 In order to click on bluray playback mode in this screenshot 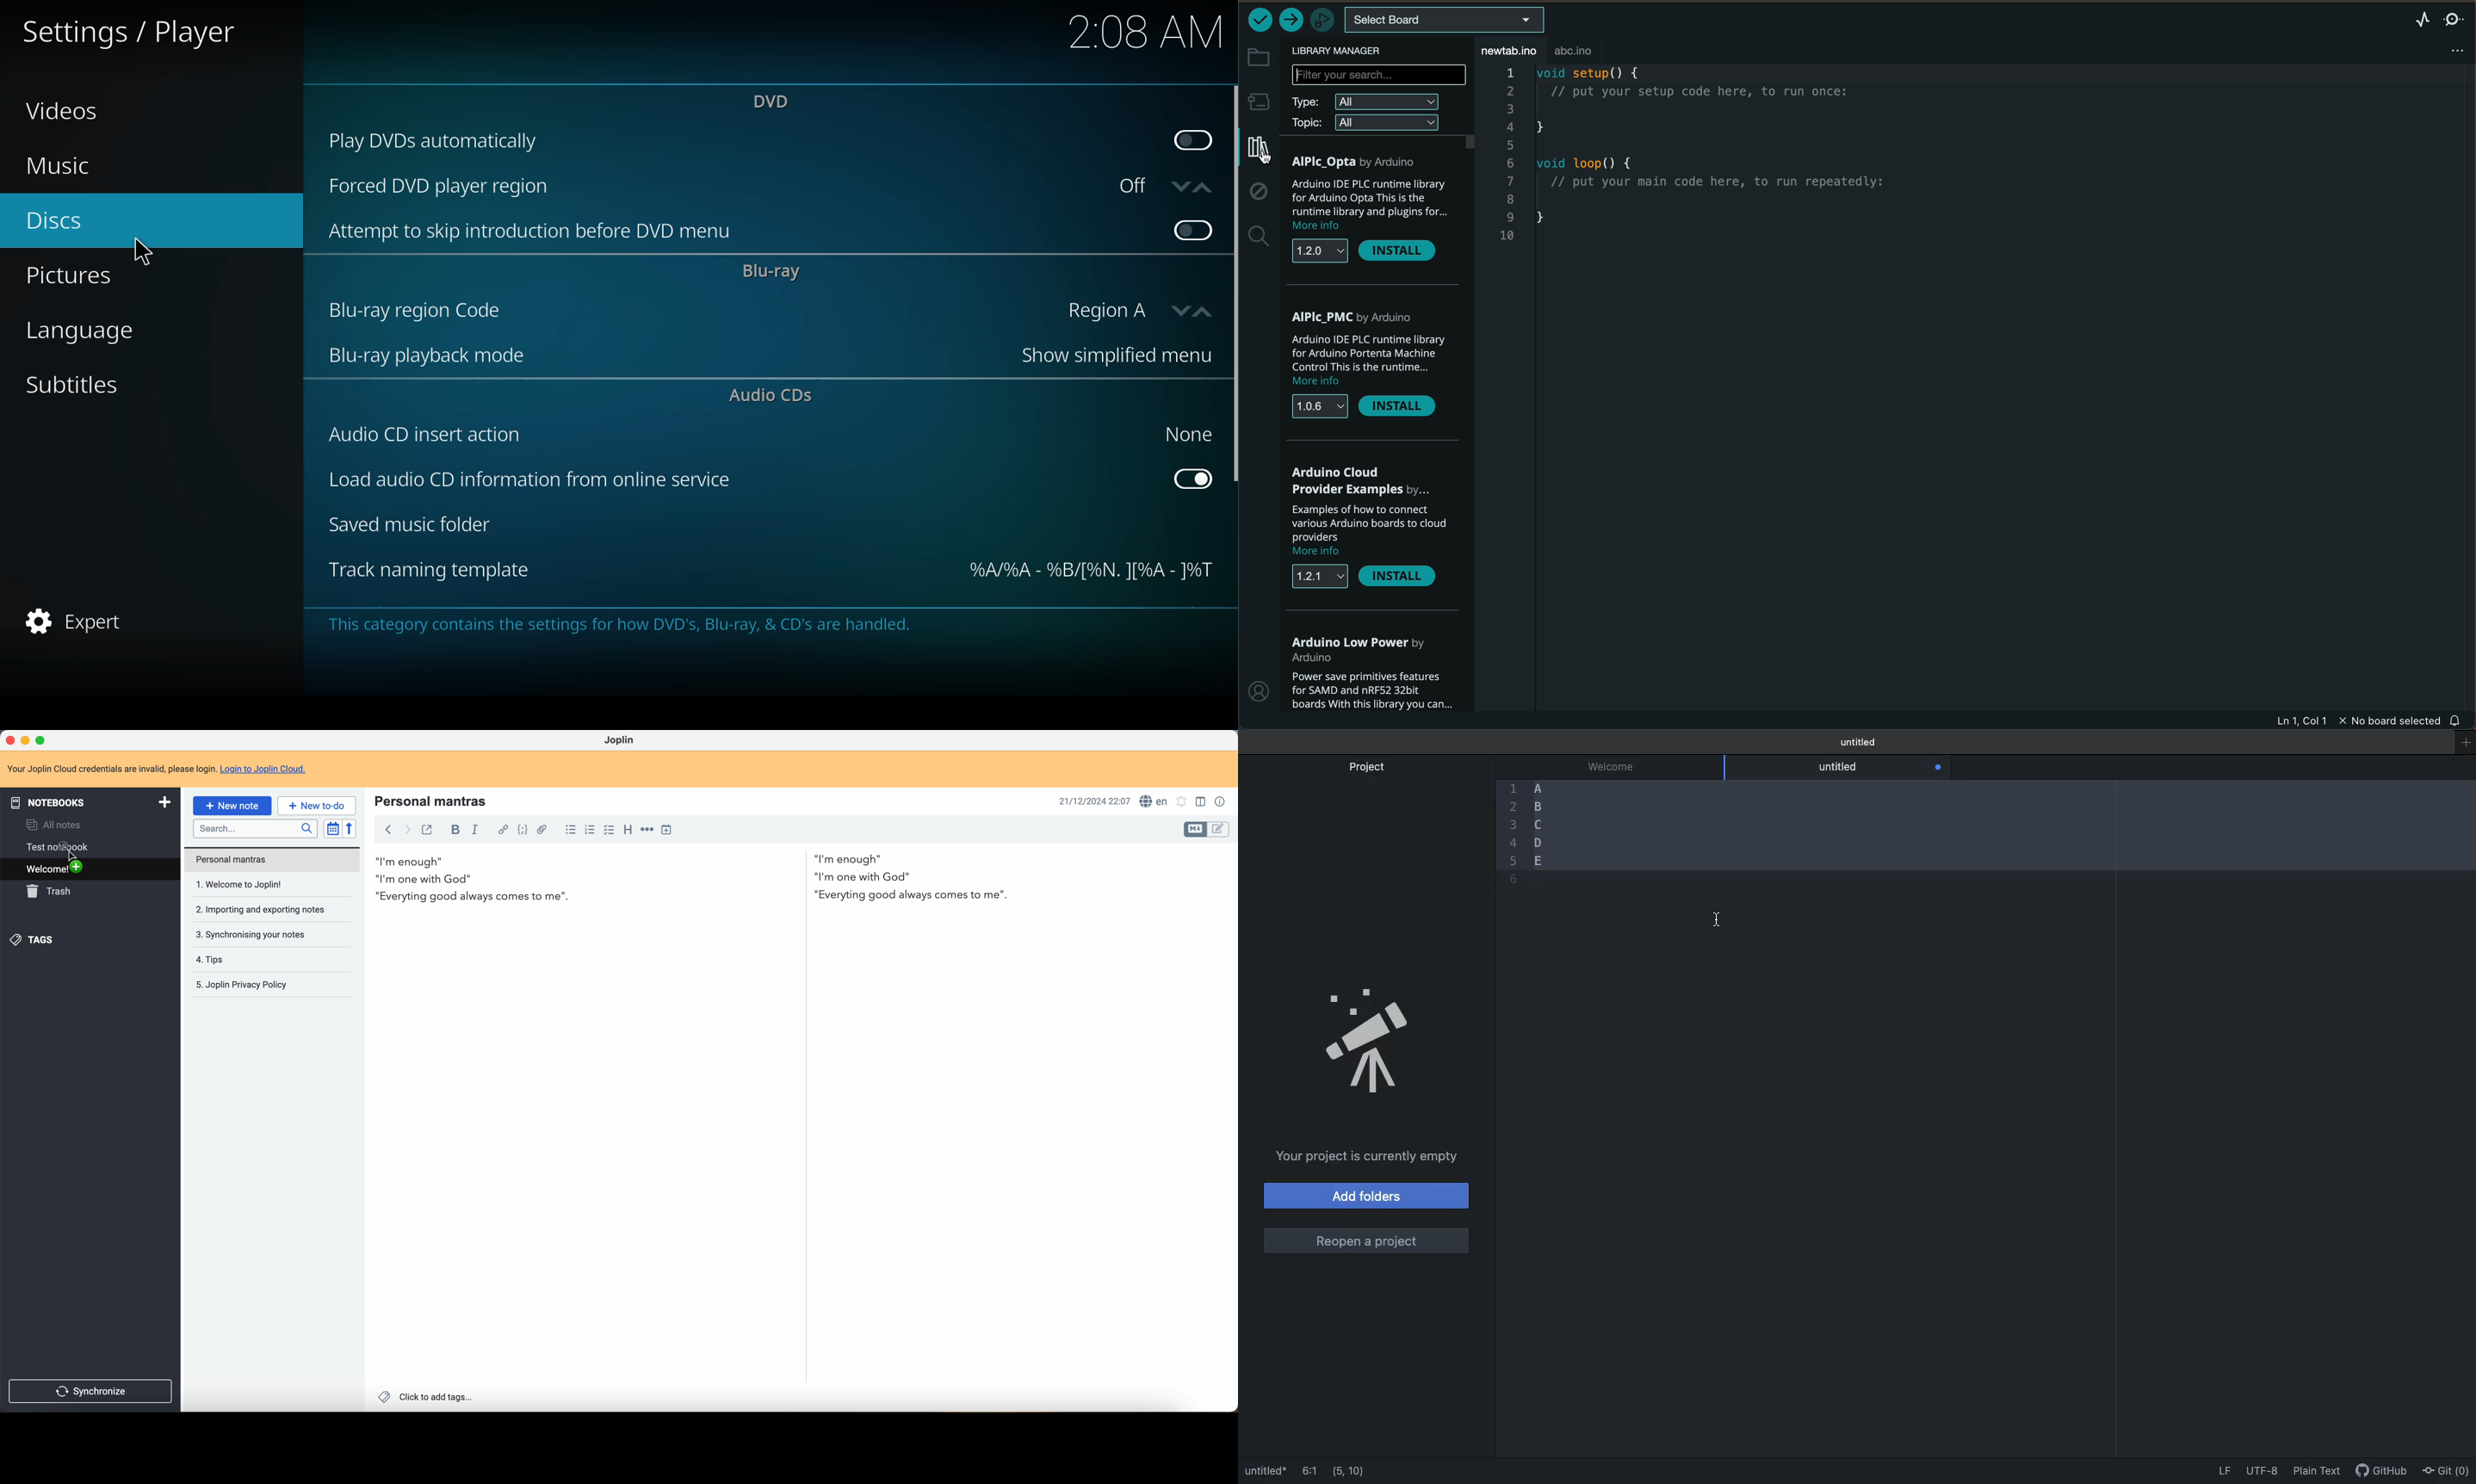, I will do `click(428, 358)`.